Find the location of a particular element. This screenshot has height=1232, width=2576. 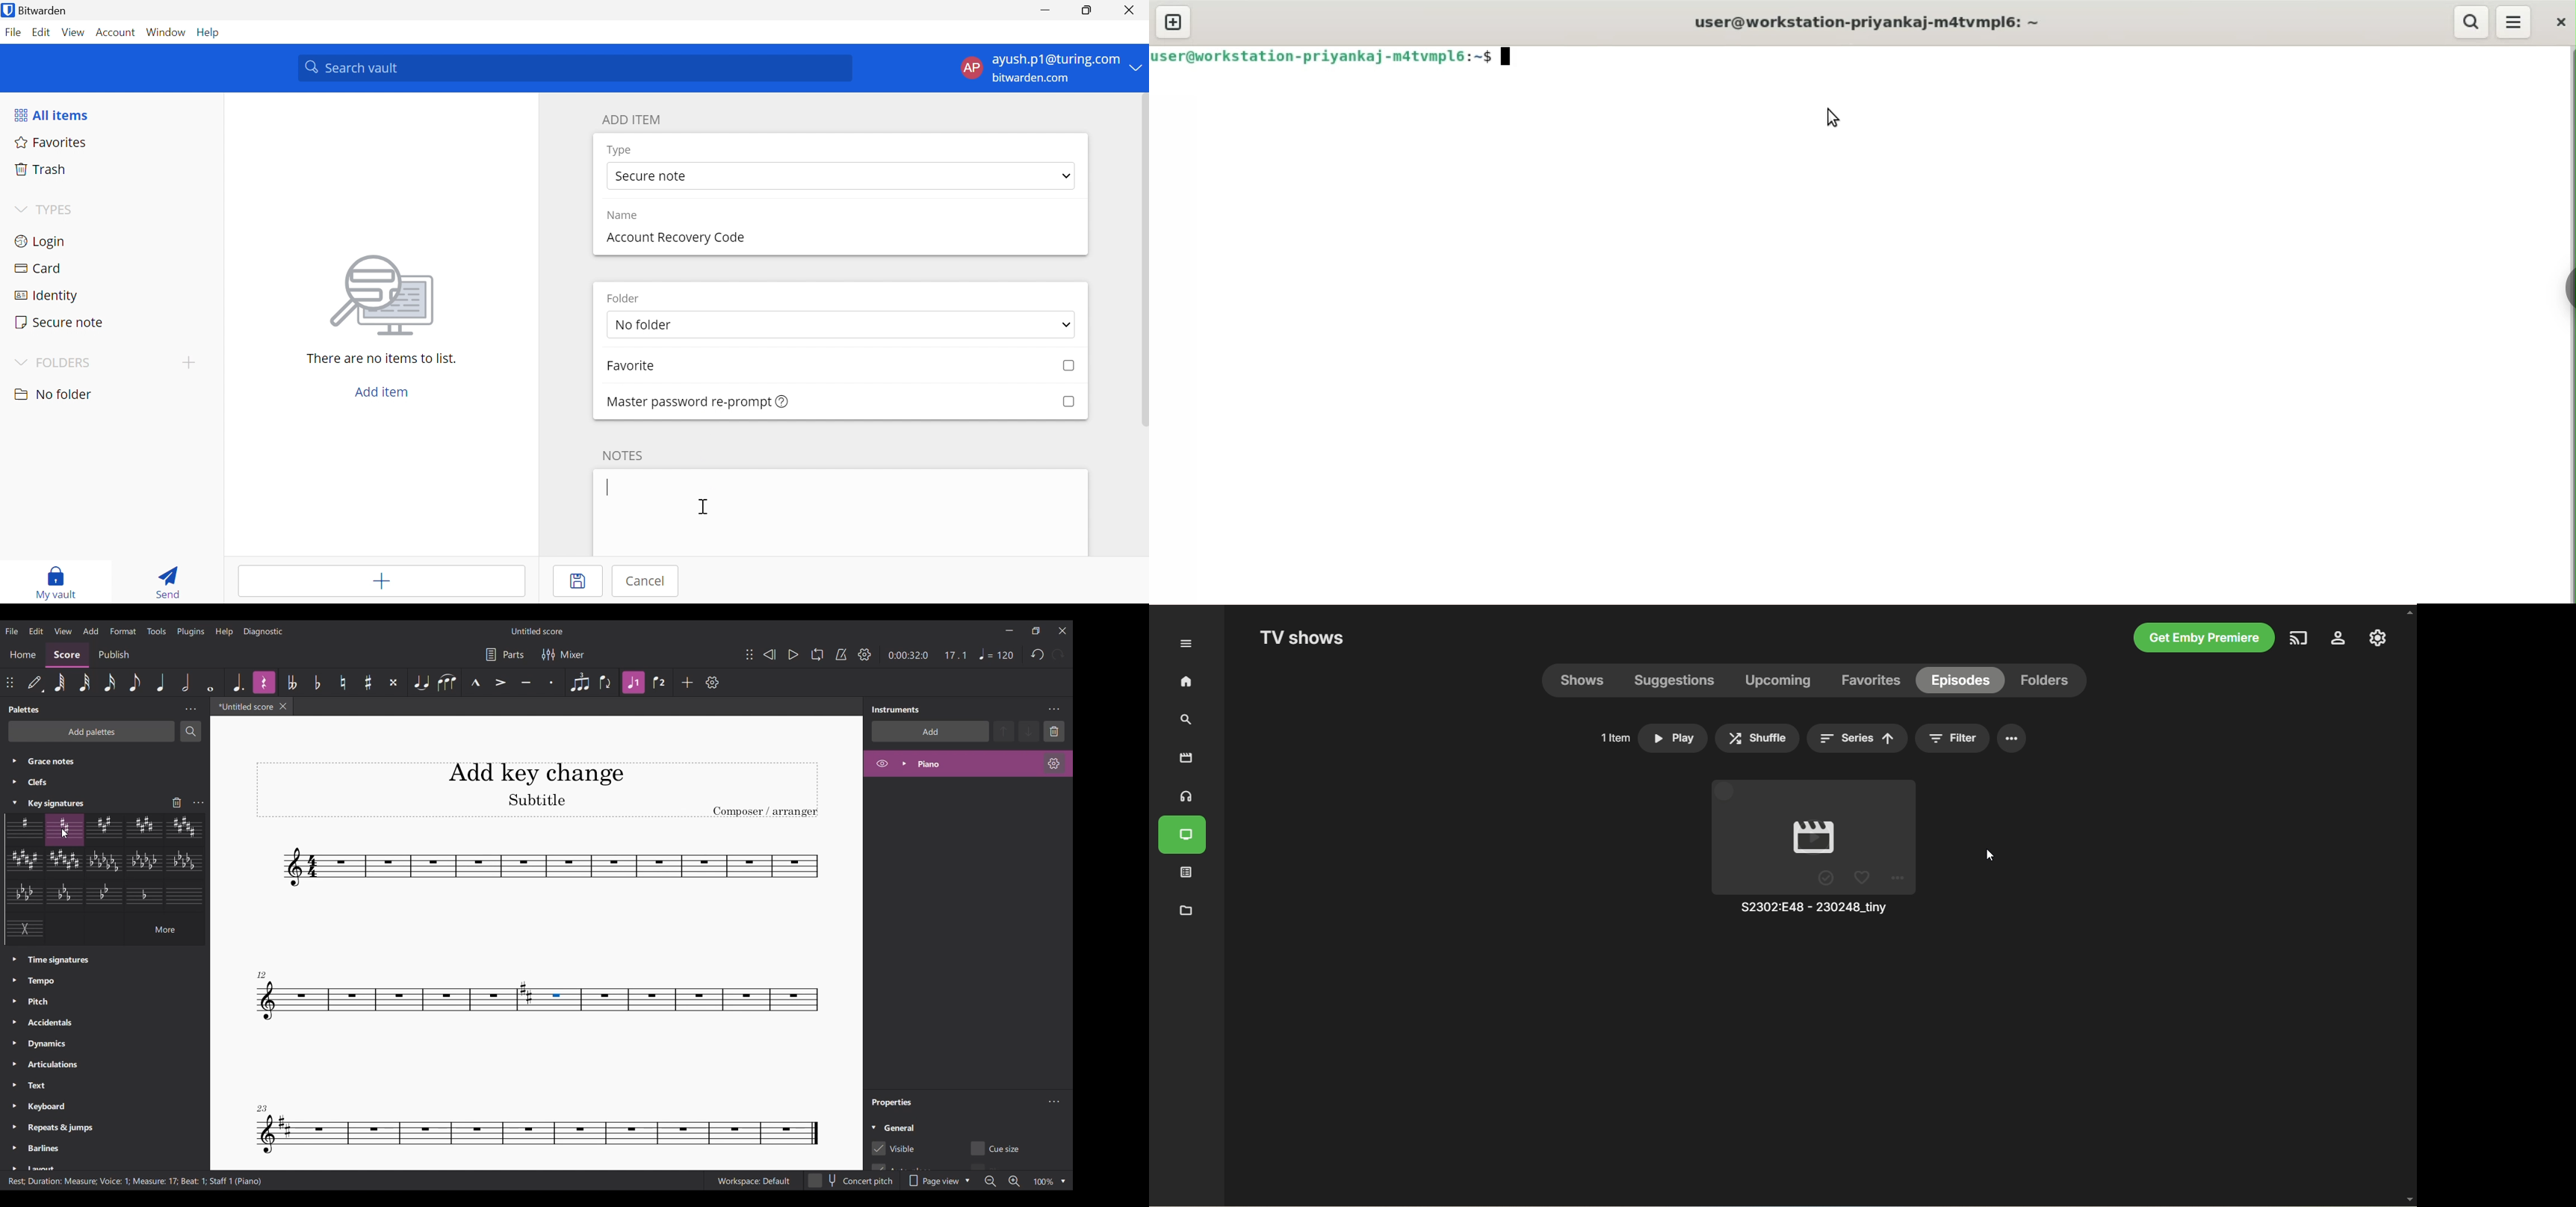

Toggle double sharp is located at coordinates (393, 682).